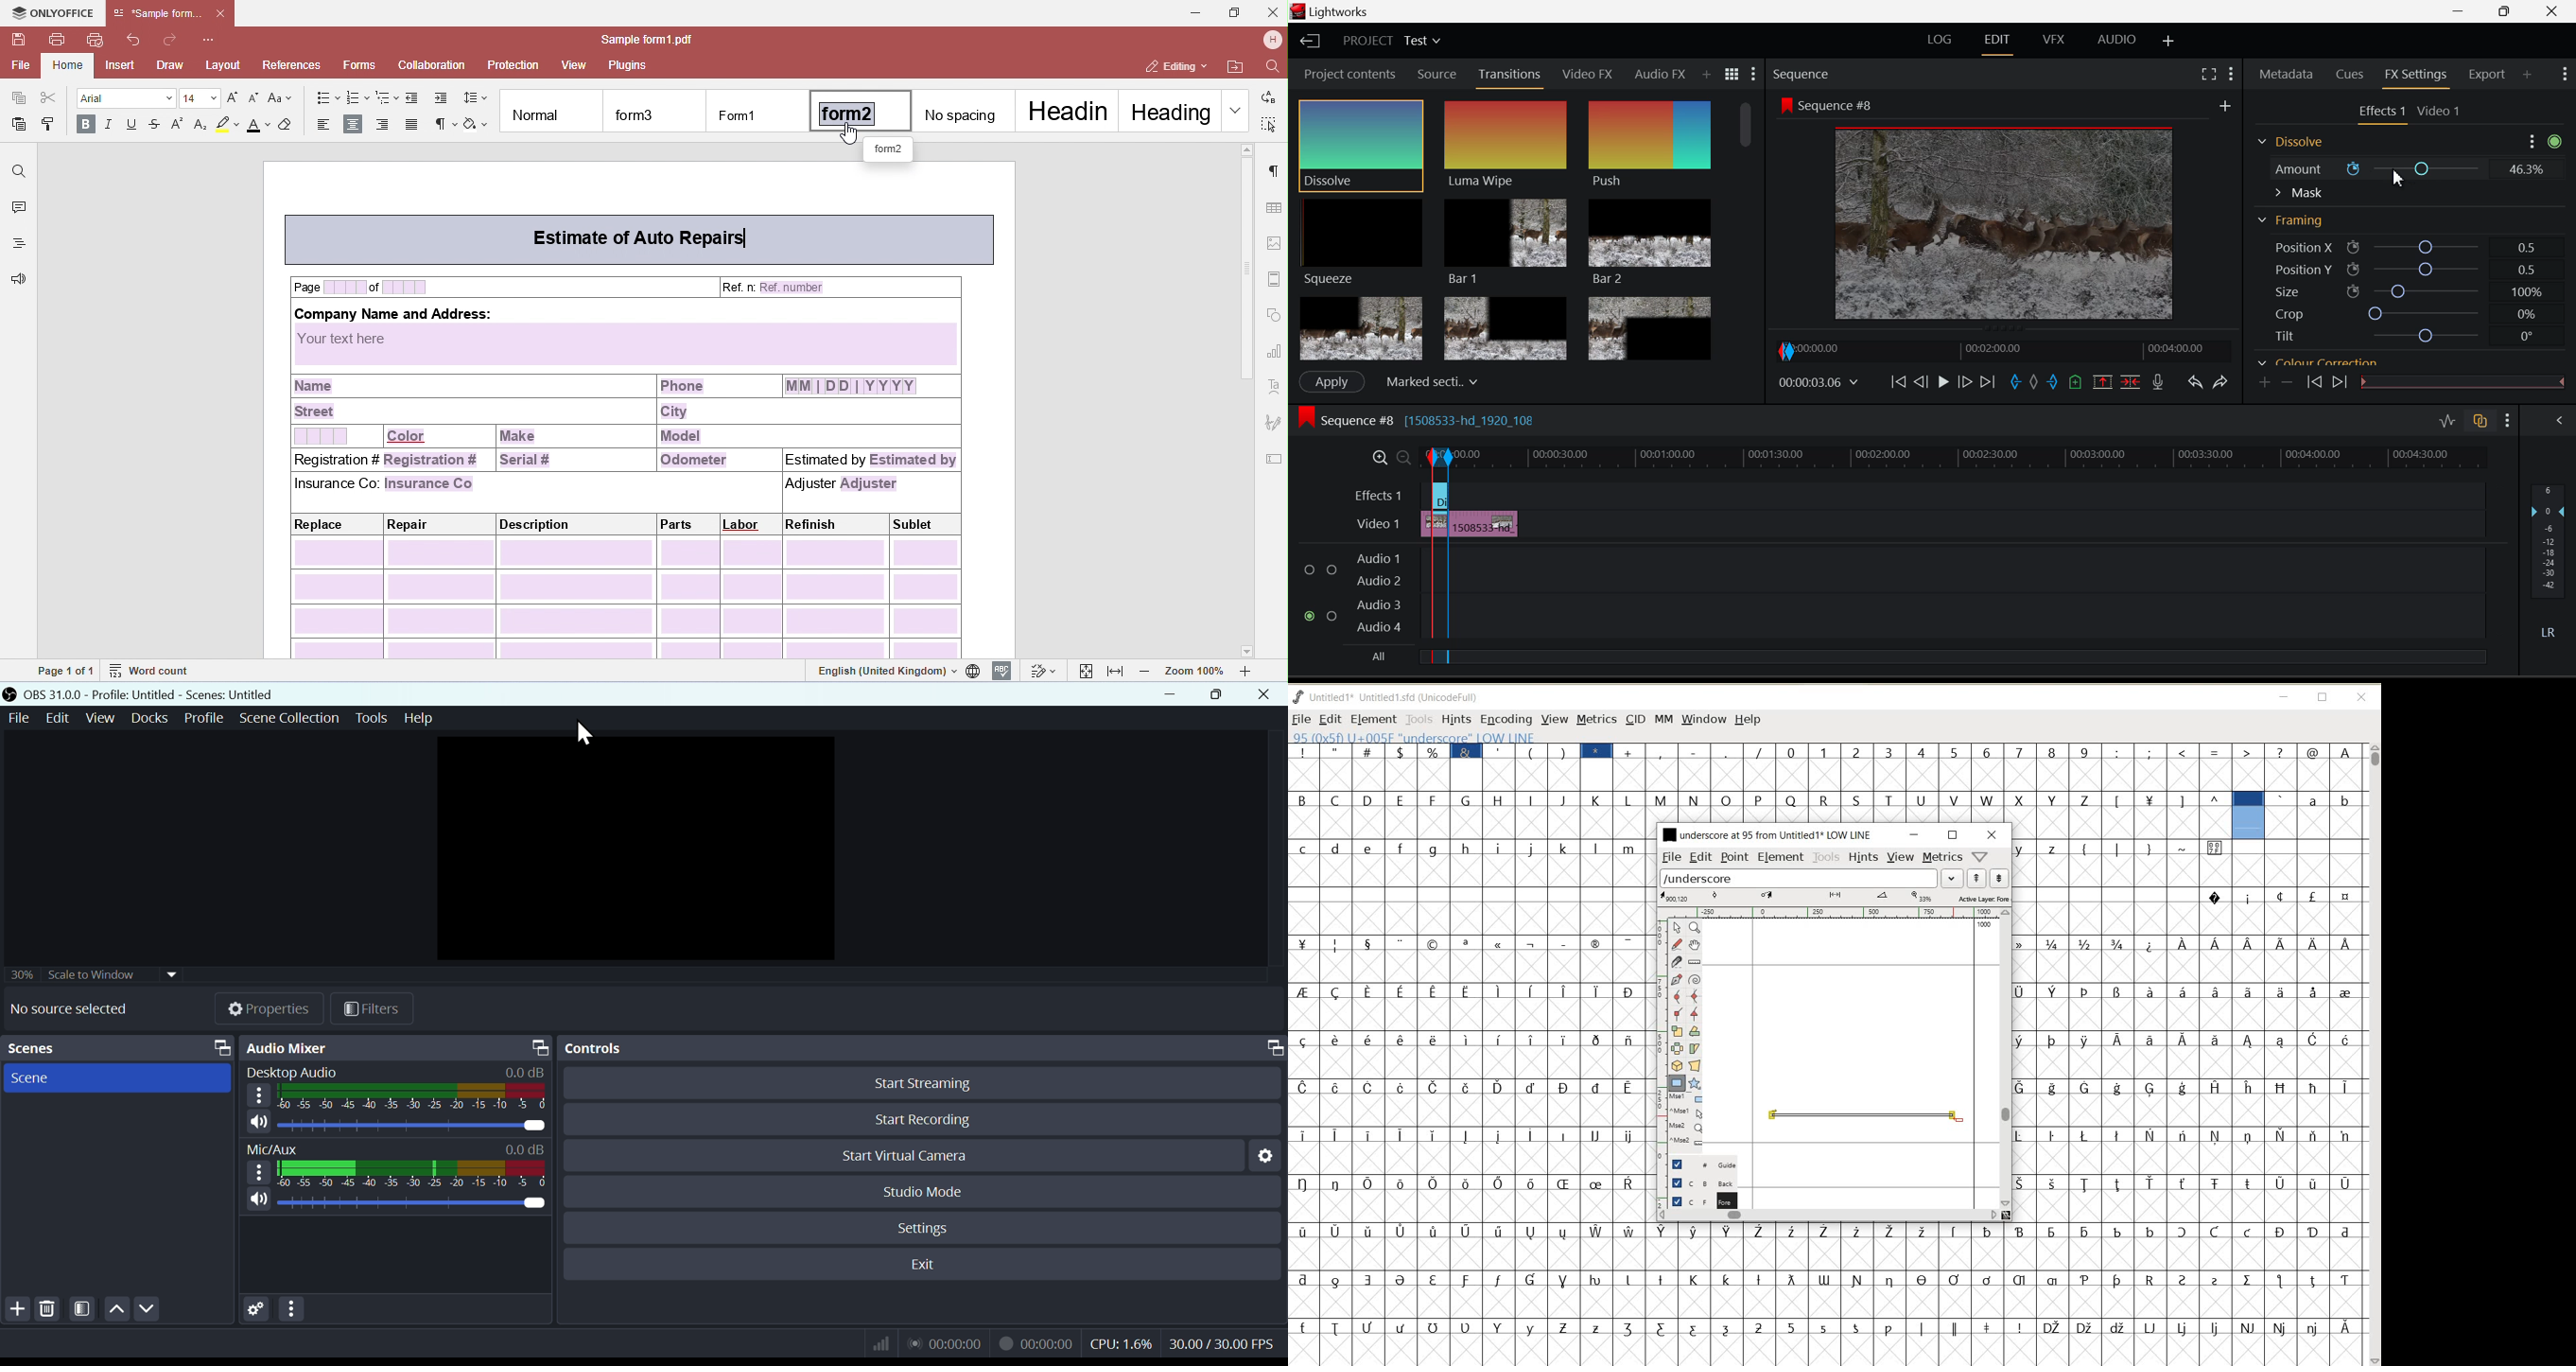  Describe the element at coordinates (1650, 242) in the screenshot. I see `Bar 2` at that location.